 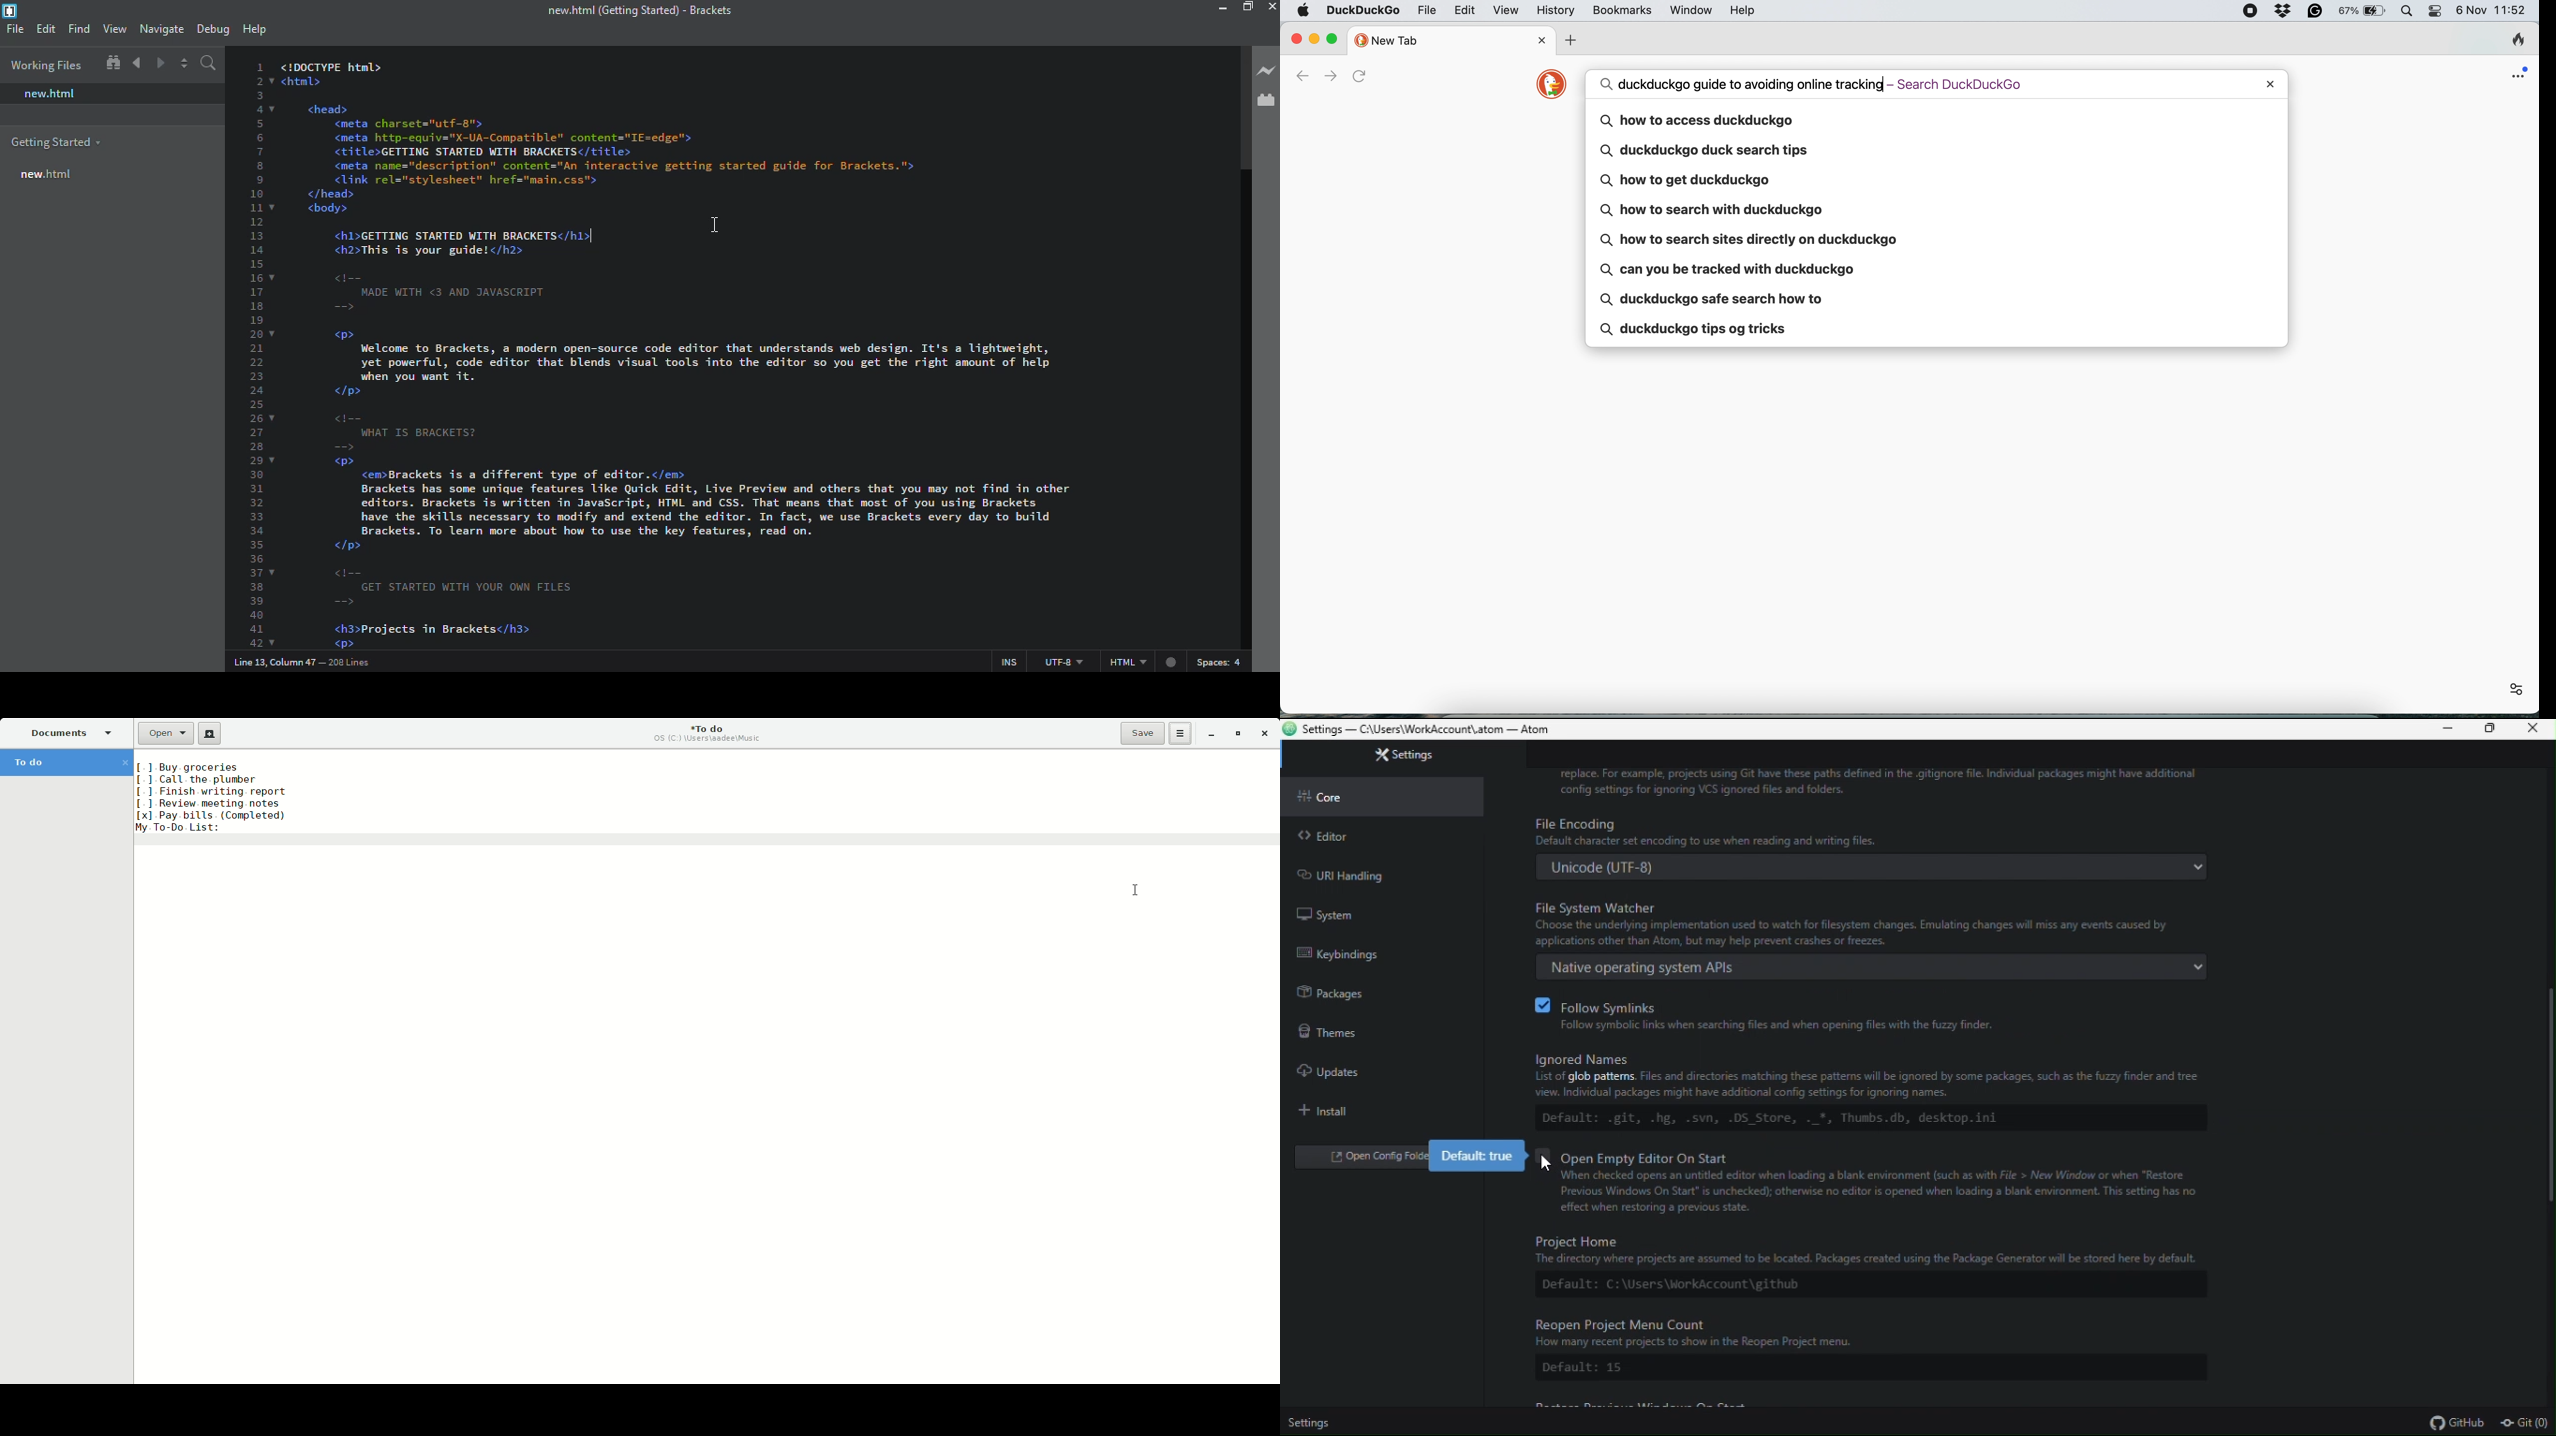 I want to click on brackets, so click(x=638, y=9).